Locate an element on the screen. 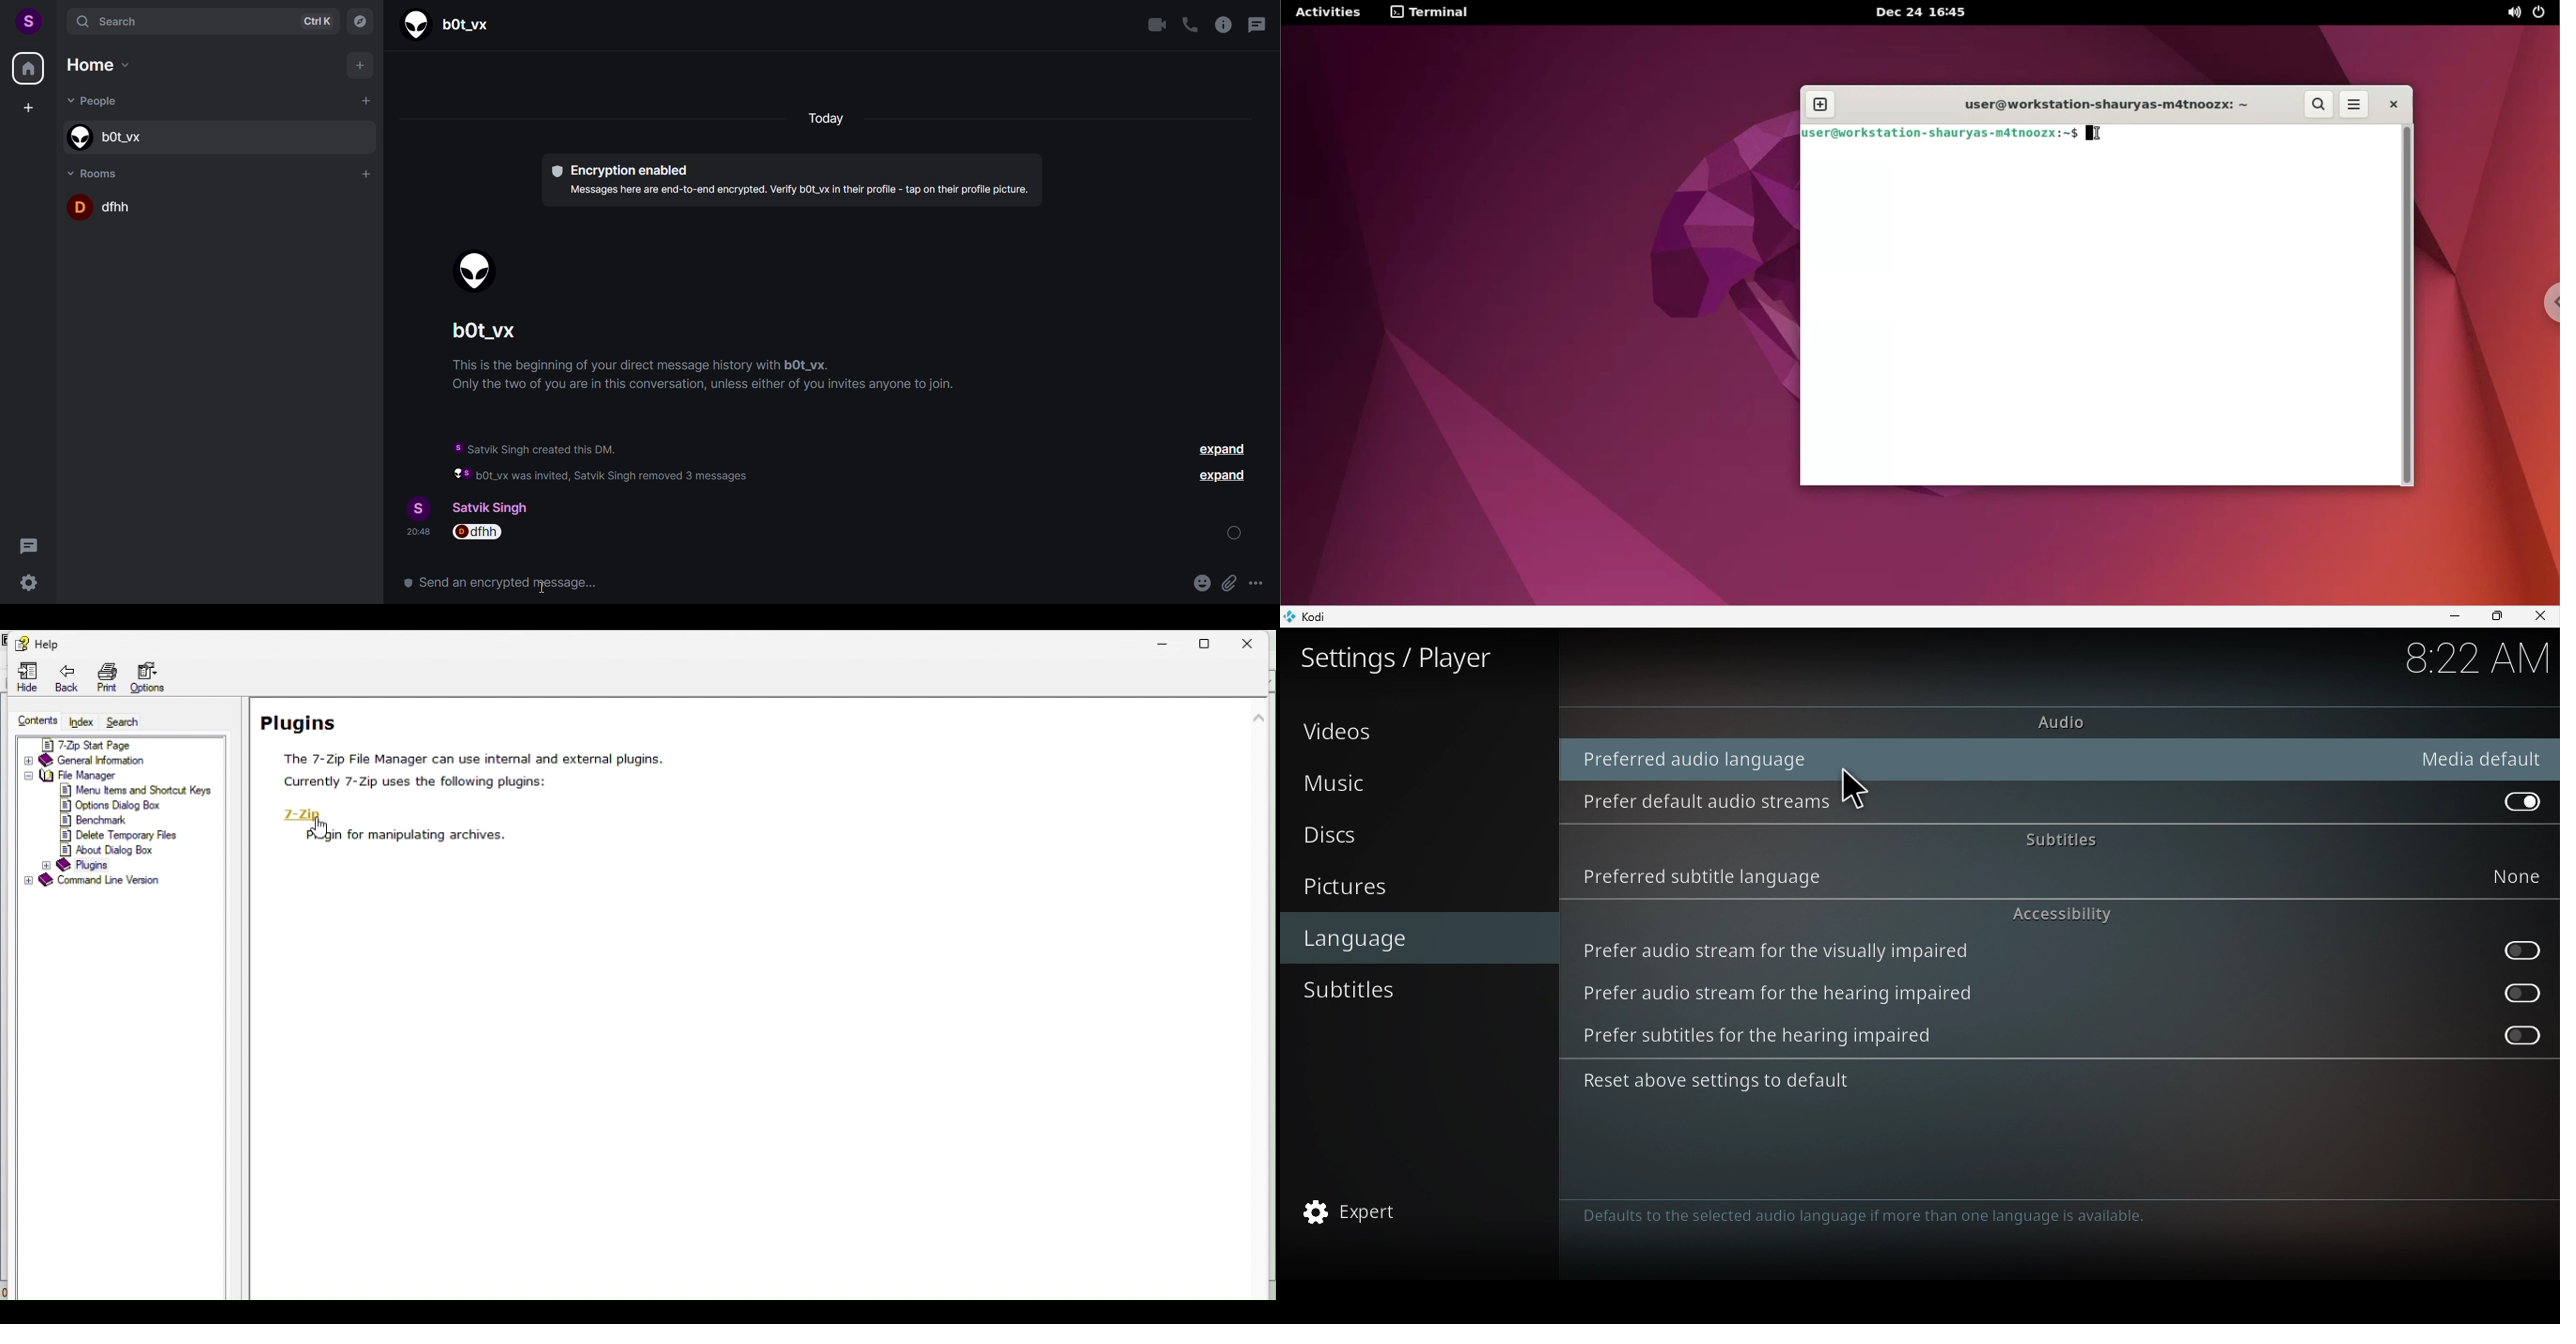 Image resolution: width=2576 pixels, height=1344 pixels. Prefer audio stream for the visually impaired is located at coordinates (2513, 953).